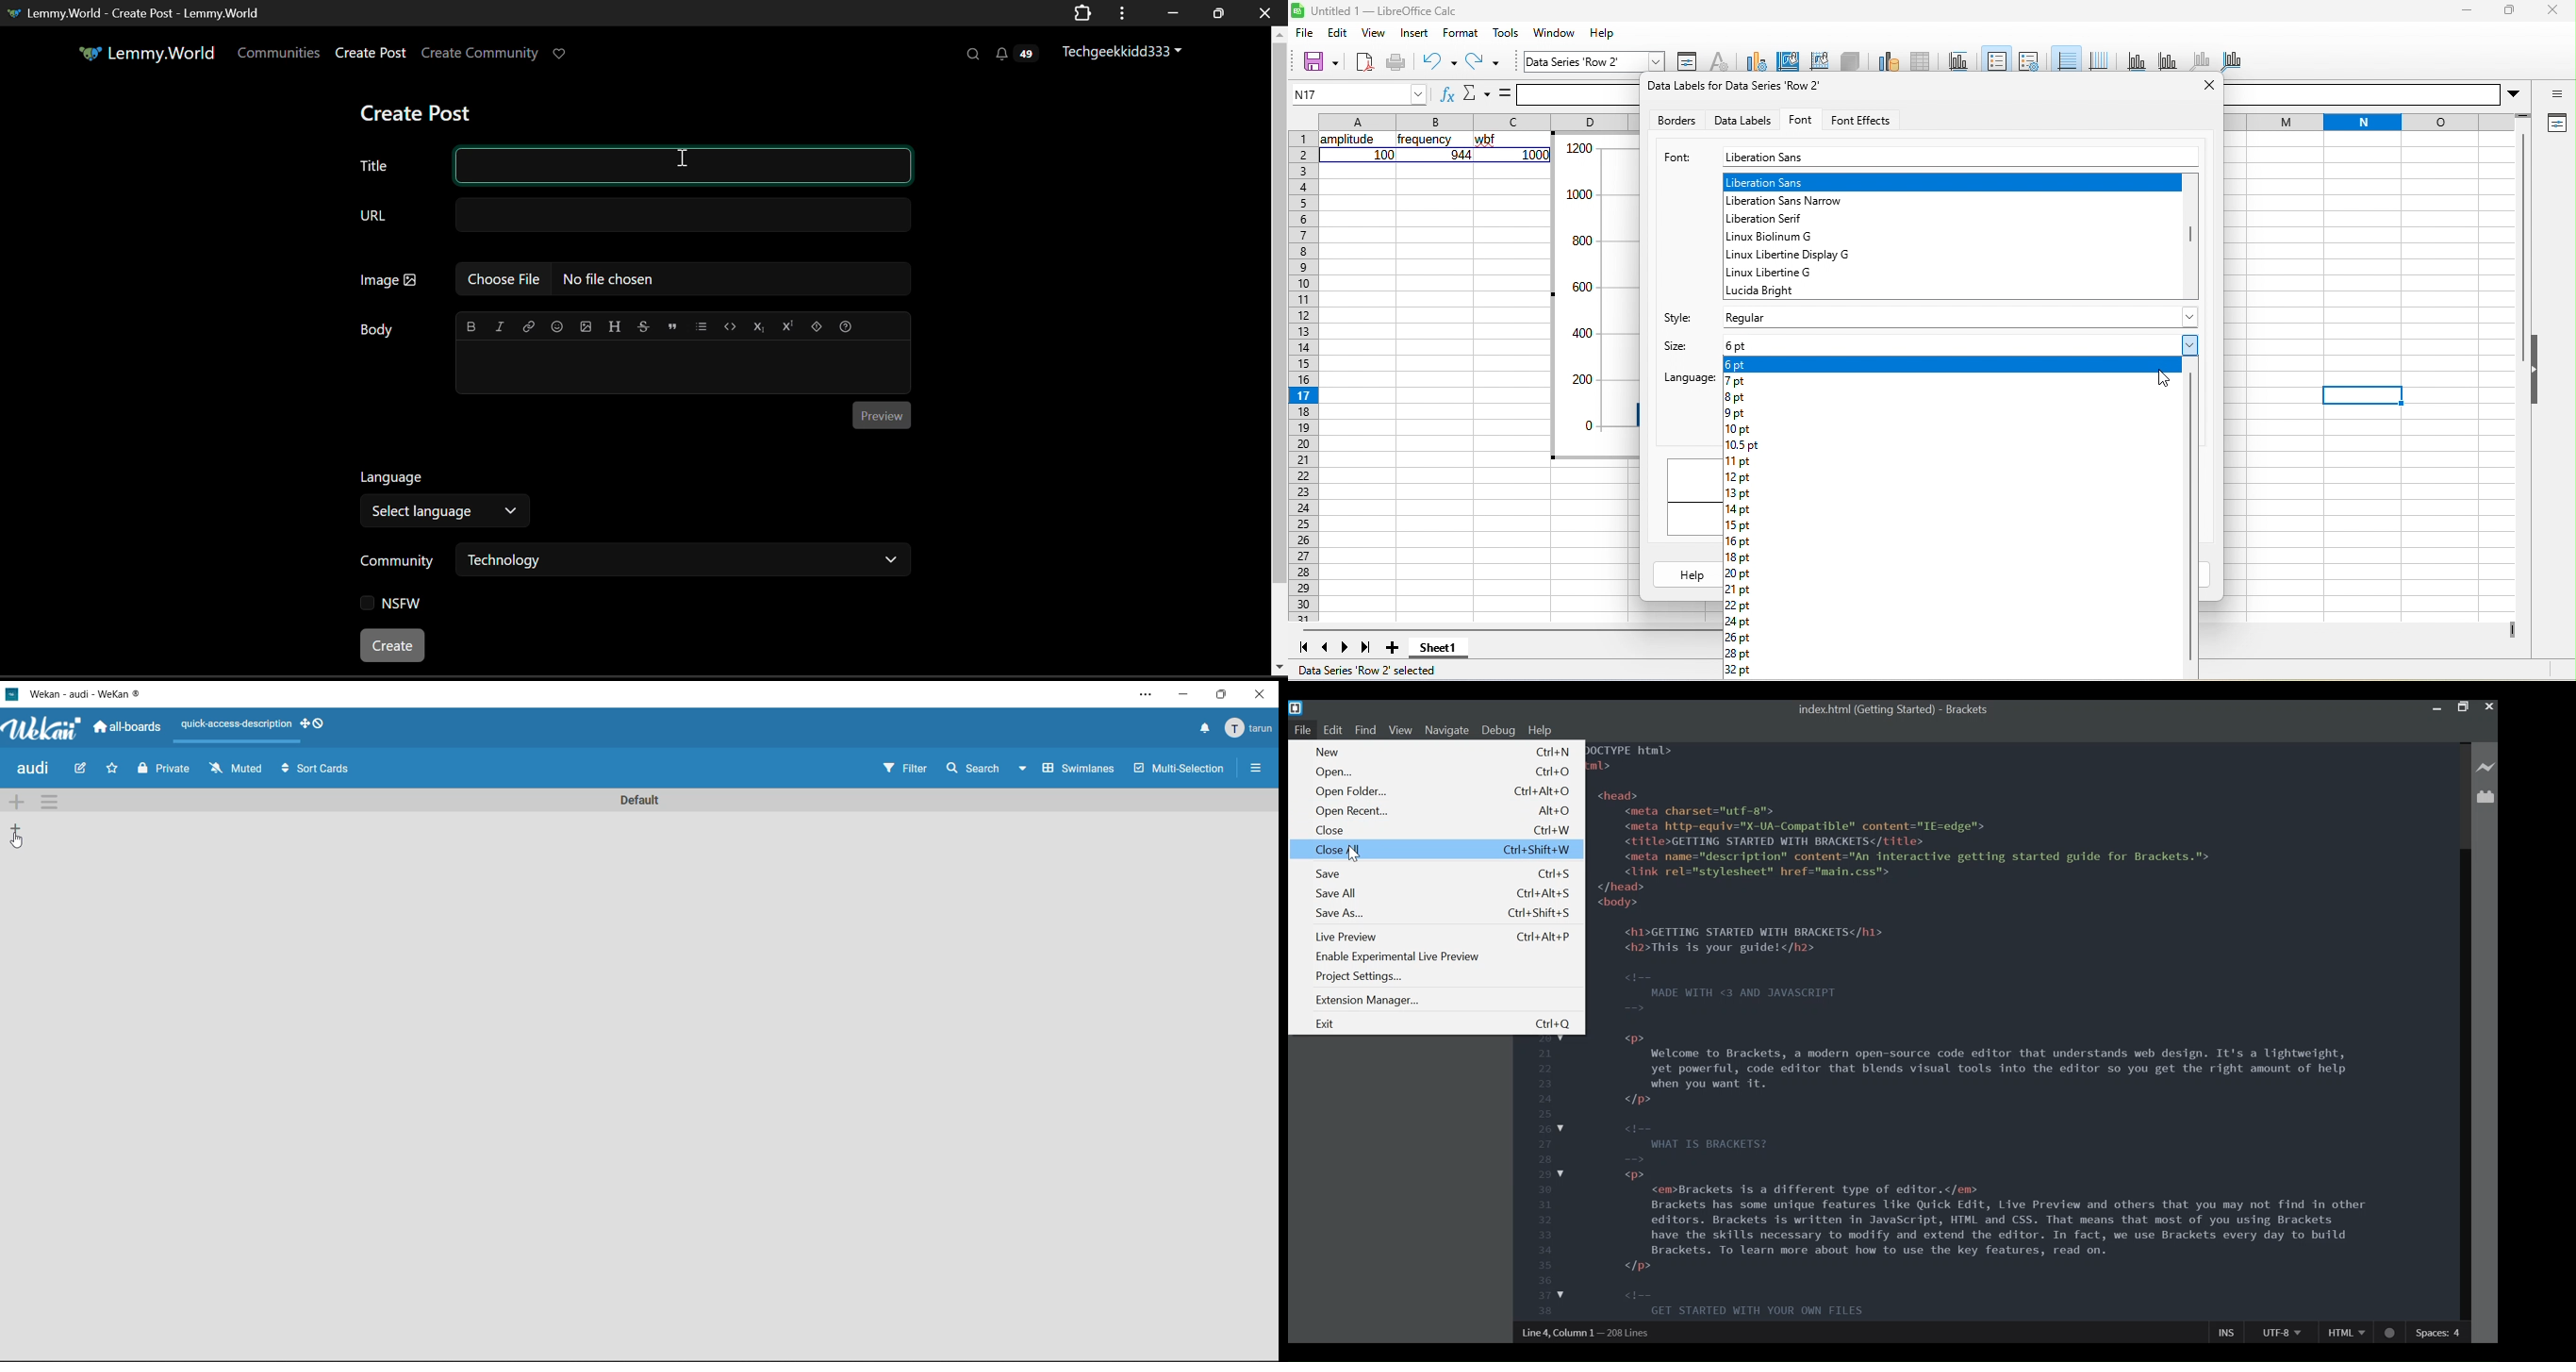 Image resolution: width=2576 pixels, height=1372 pixels. Describe the element at coordinates (2346, 1332) in the screenshot. I see `HTML` at that location.